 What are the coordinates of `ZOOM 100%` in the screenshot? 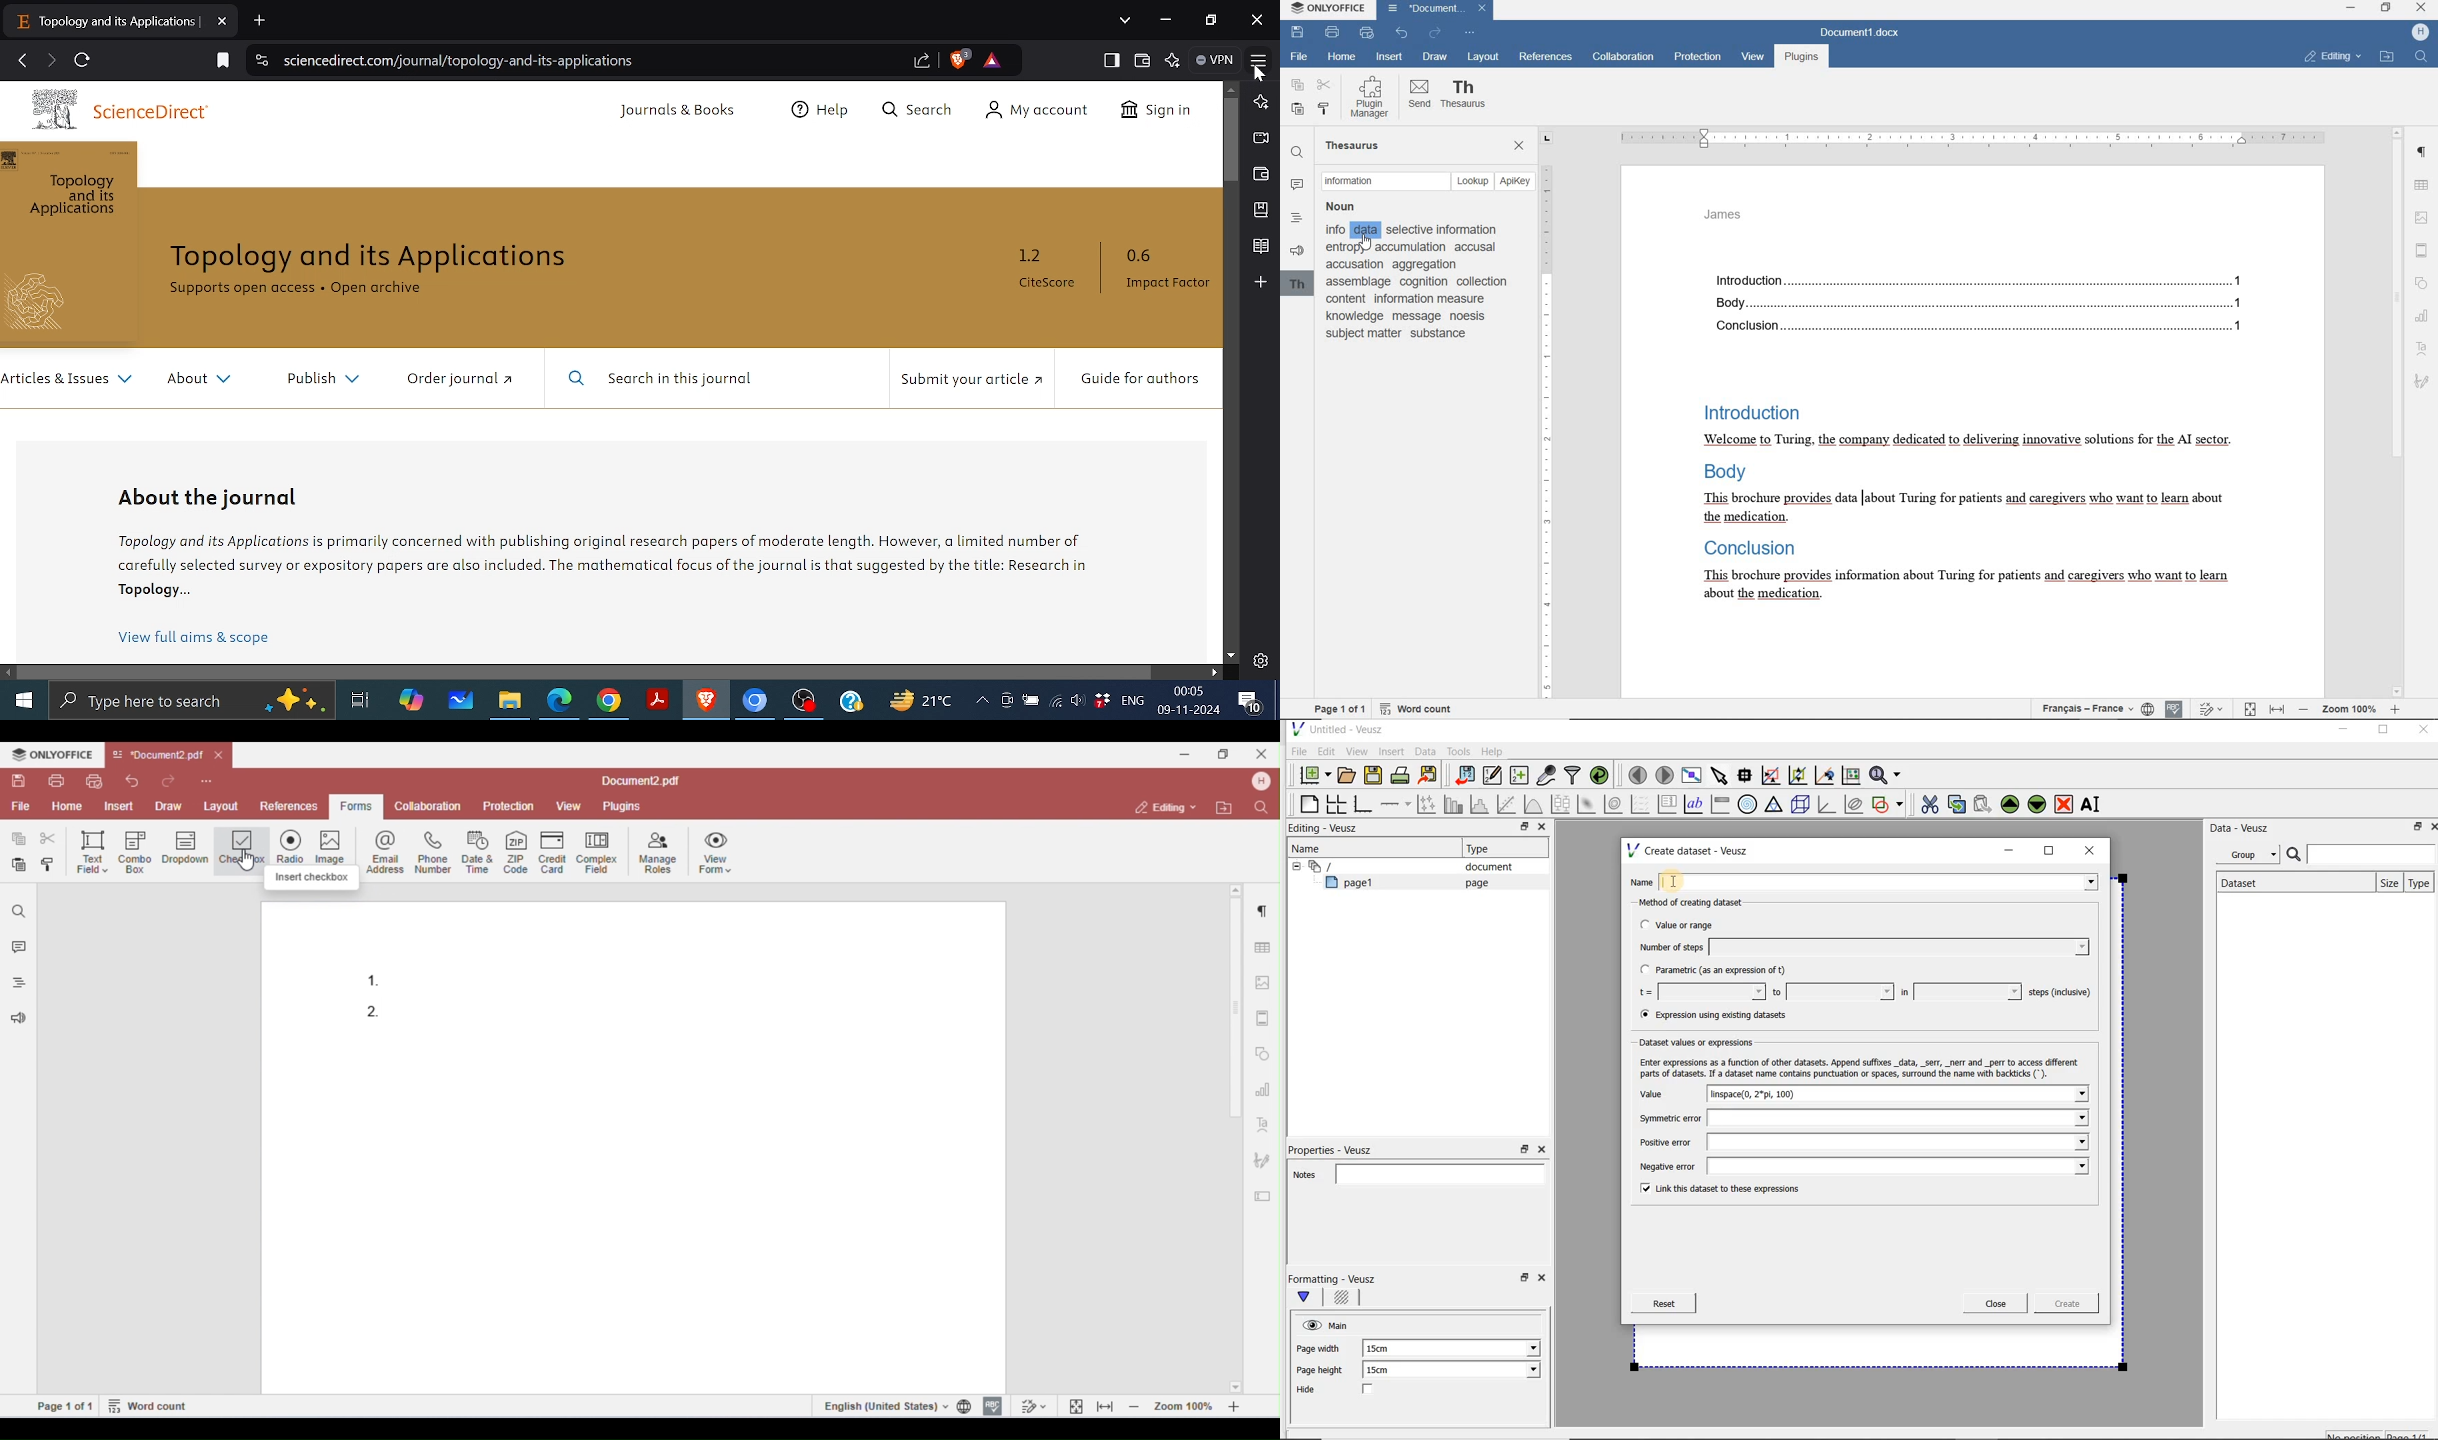 It's located at (2350, 708).